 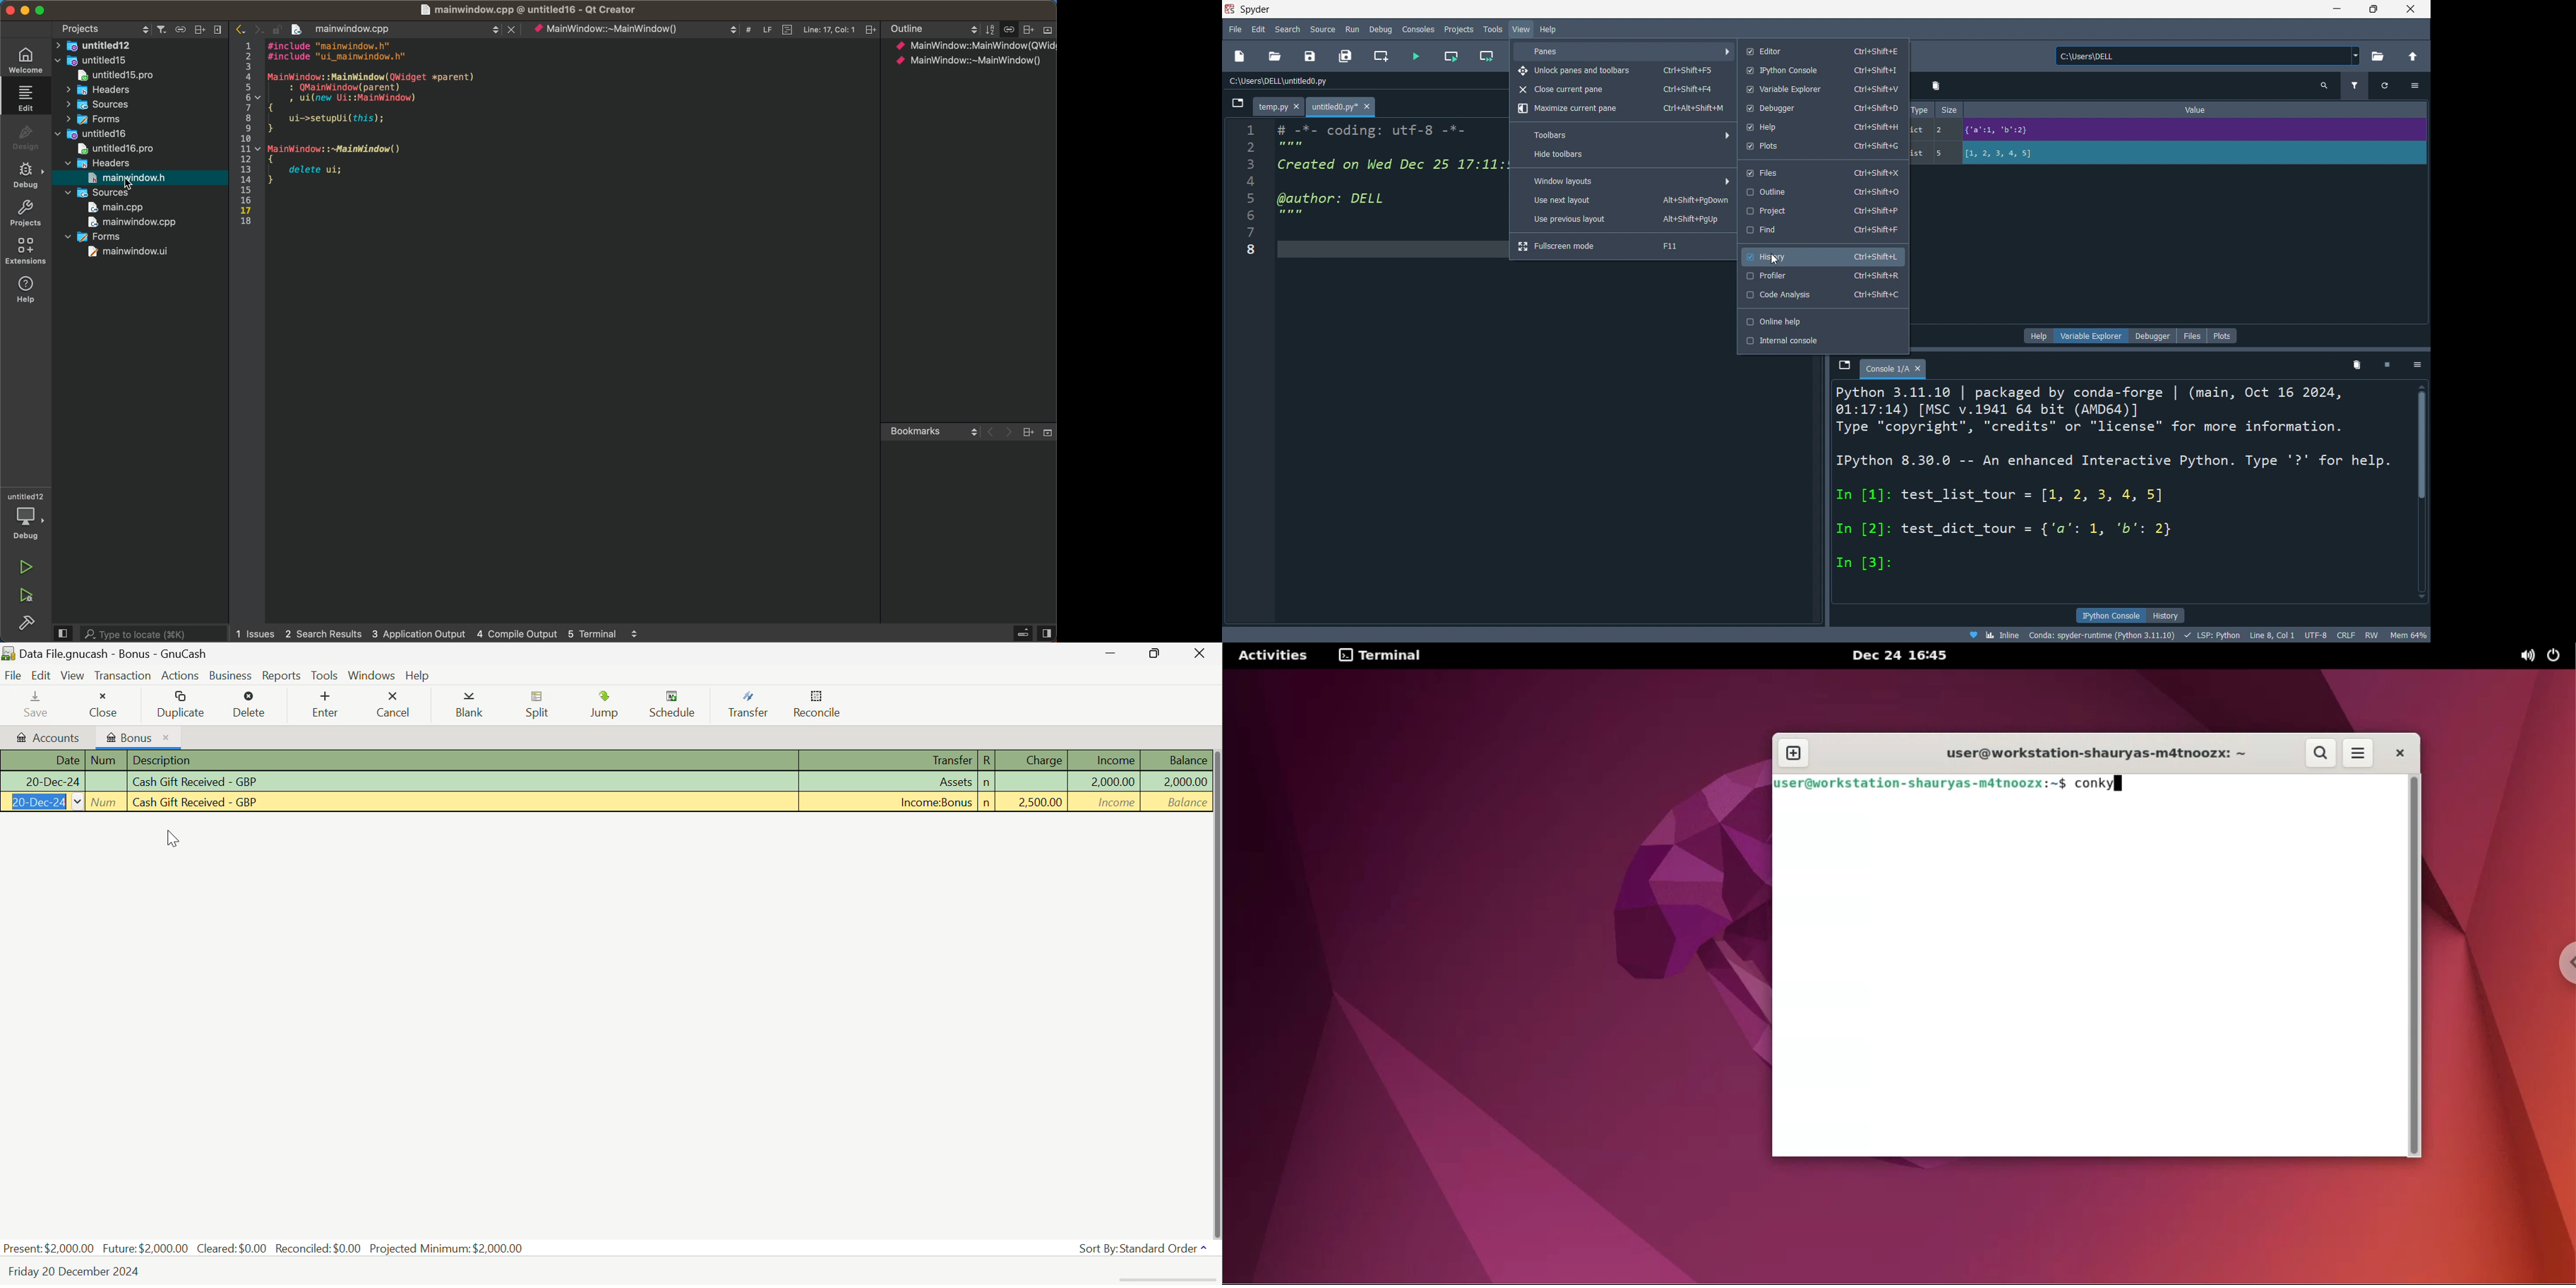 What do you see at coordinates (2272, 636) in the screenshot?
I see `cursor position` at bounding box center [2272, 636].